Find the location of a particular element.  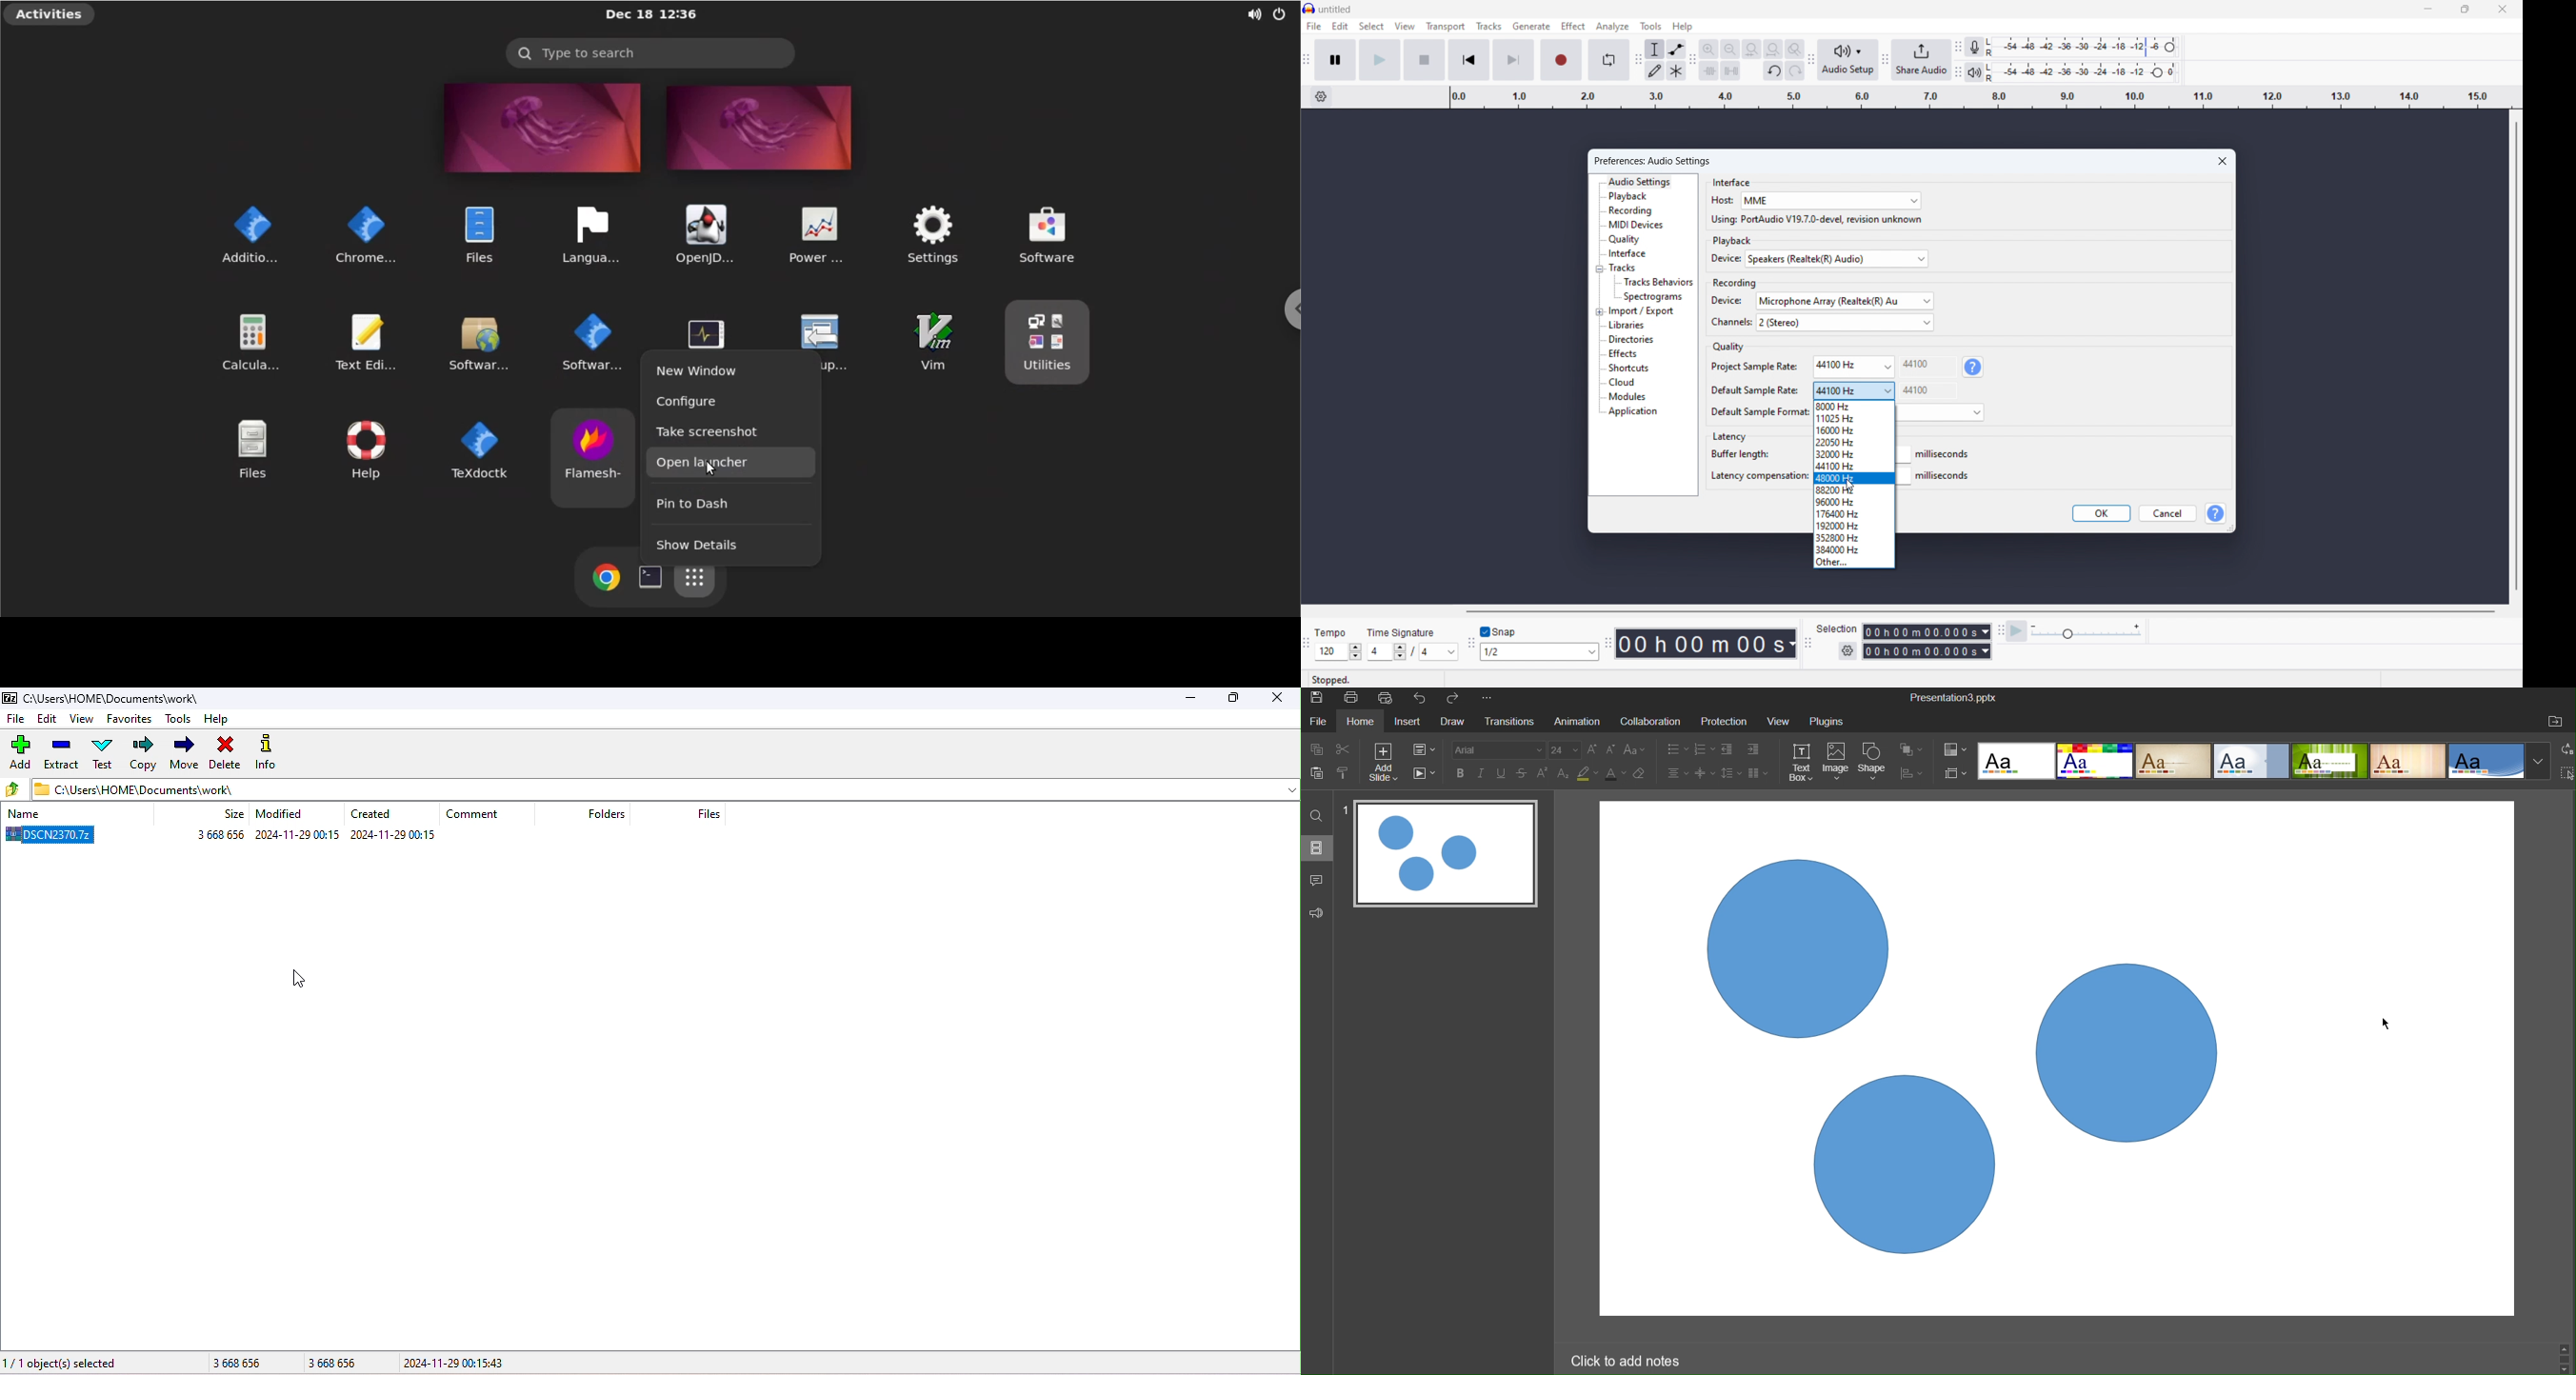

Slide is located at coordinates (1317, 851).